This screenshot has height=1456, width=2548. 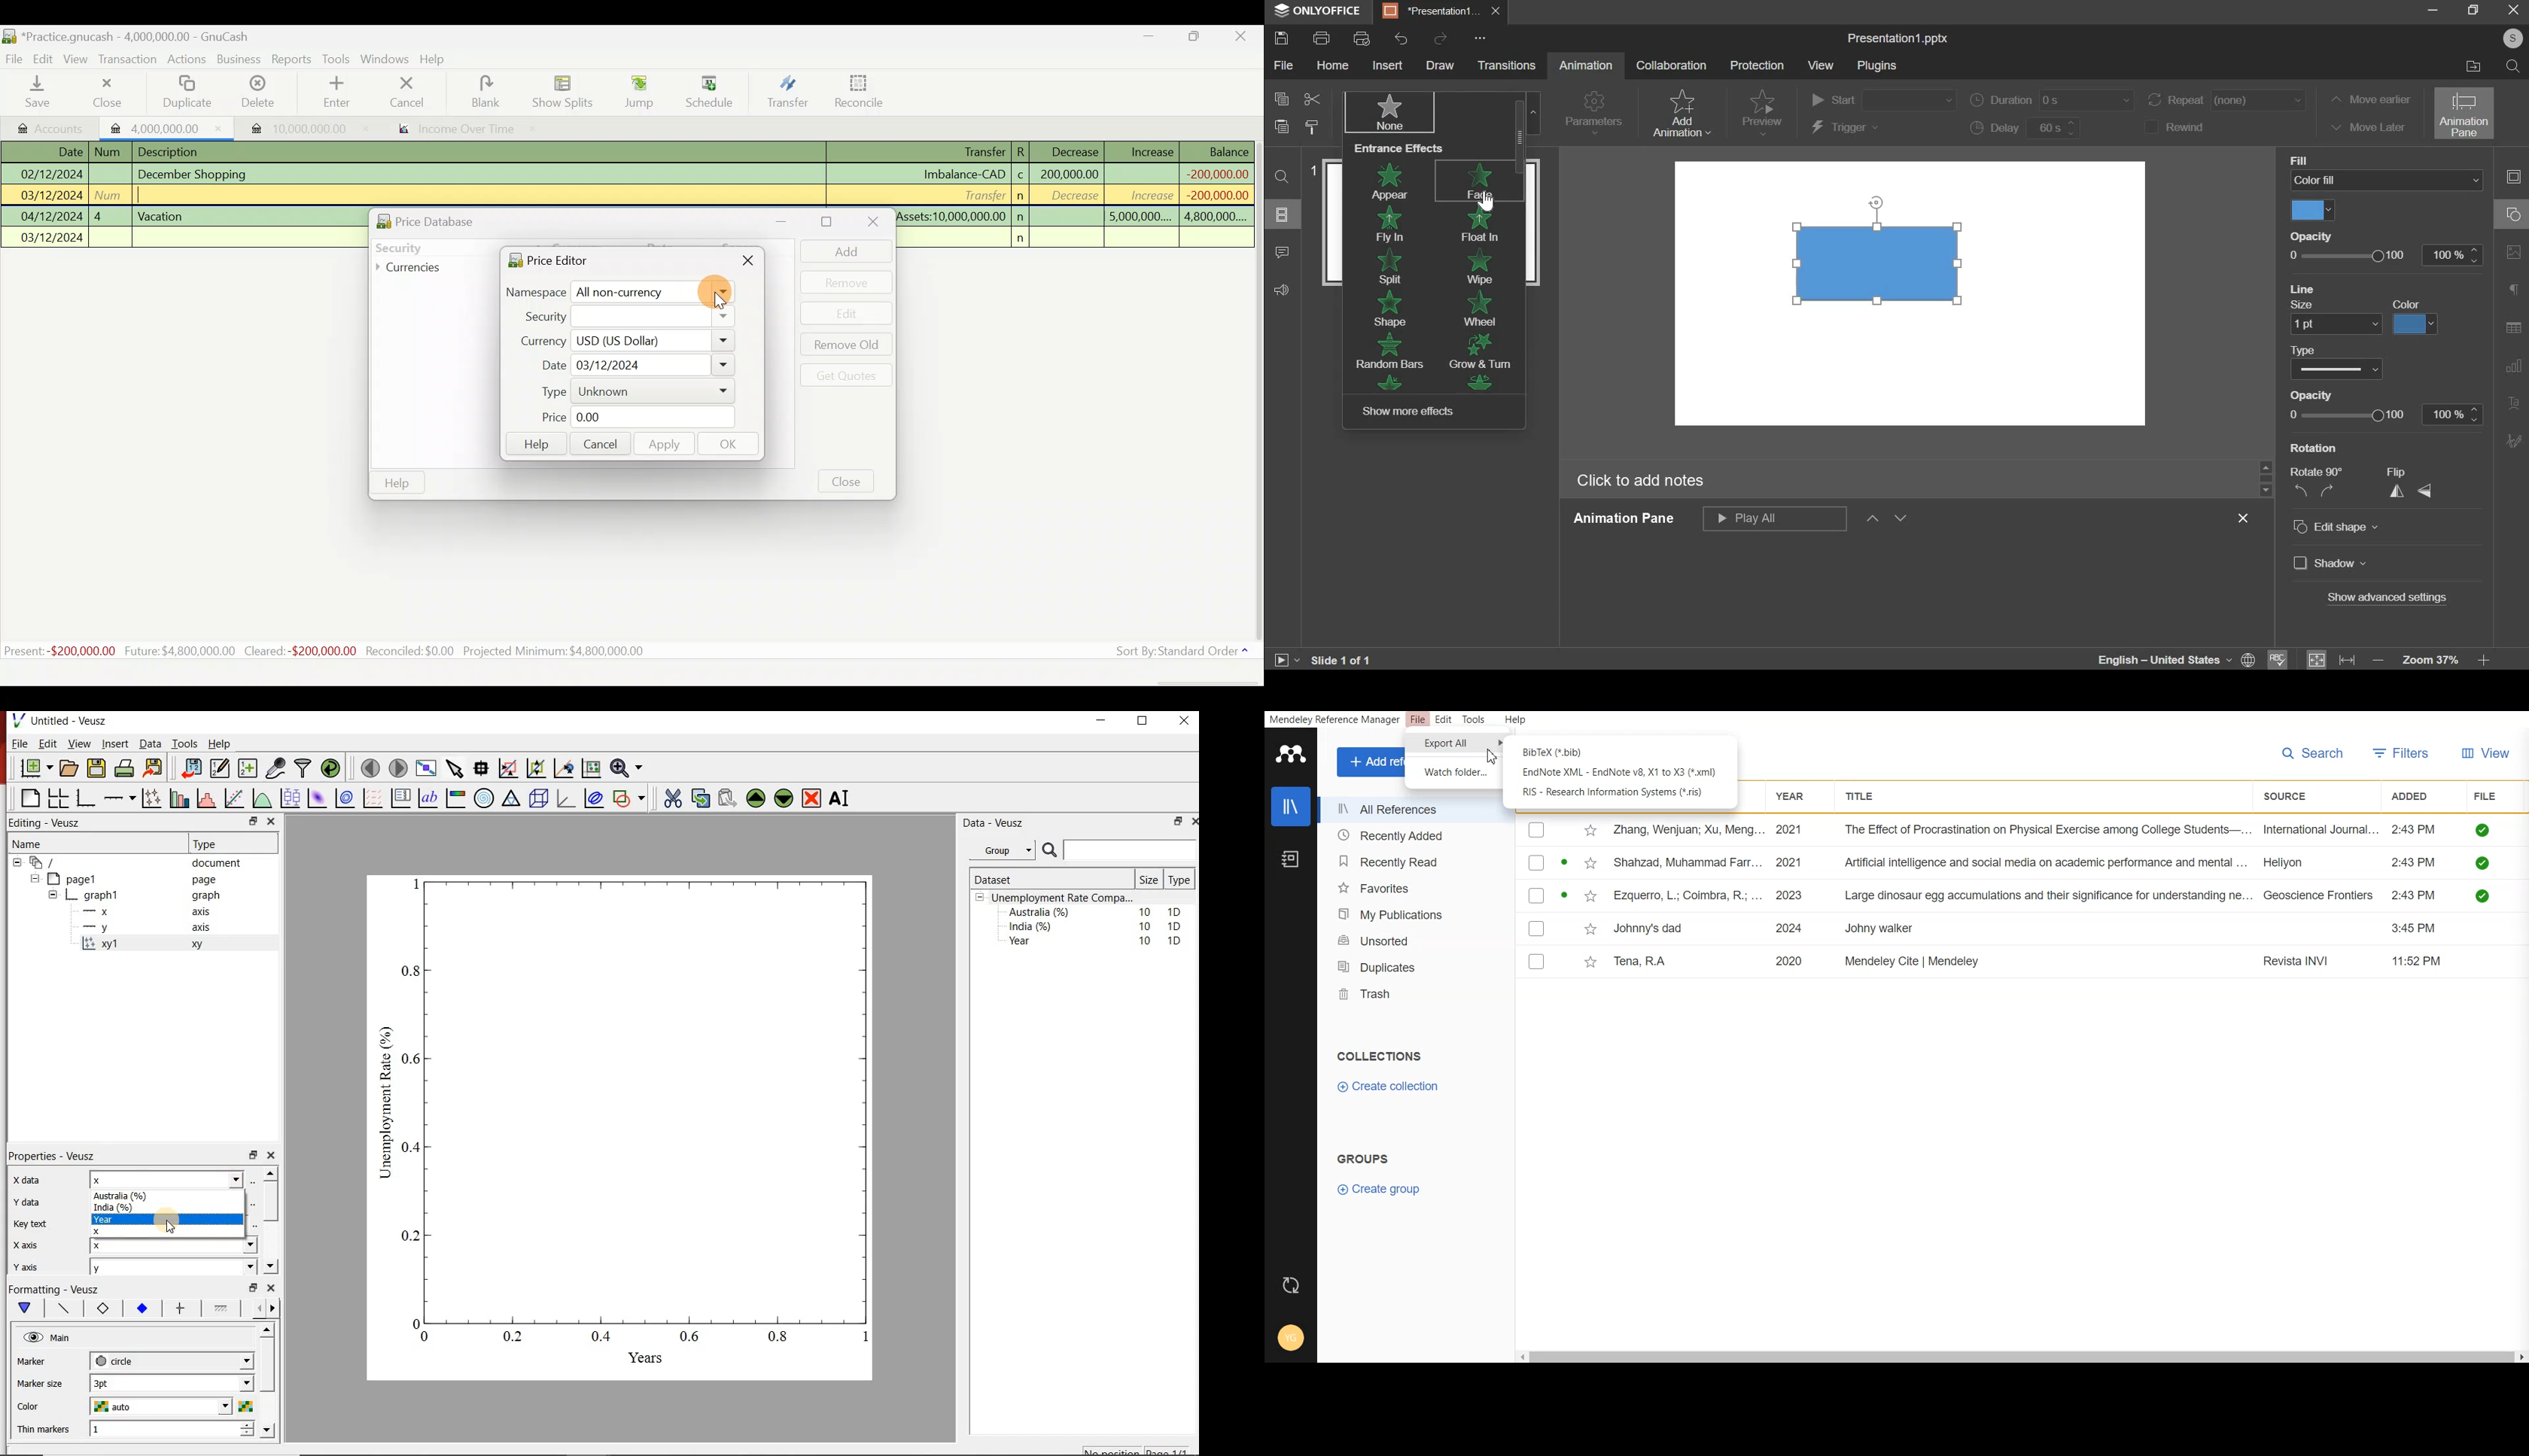 What do you see at coordinates (437, 61) in the screenshot?
I see `Help` at bounding box center [437, 61].